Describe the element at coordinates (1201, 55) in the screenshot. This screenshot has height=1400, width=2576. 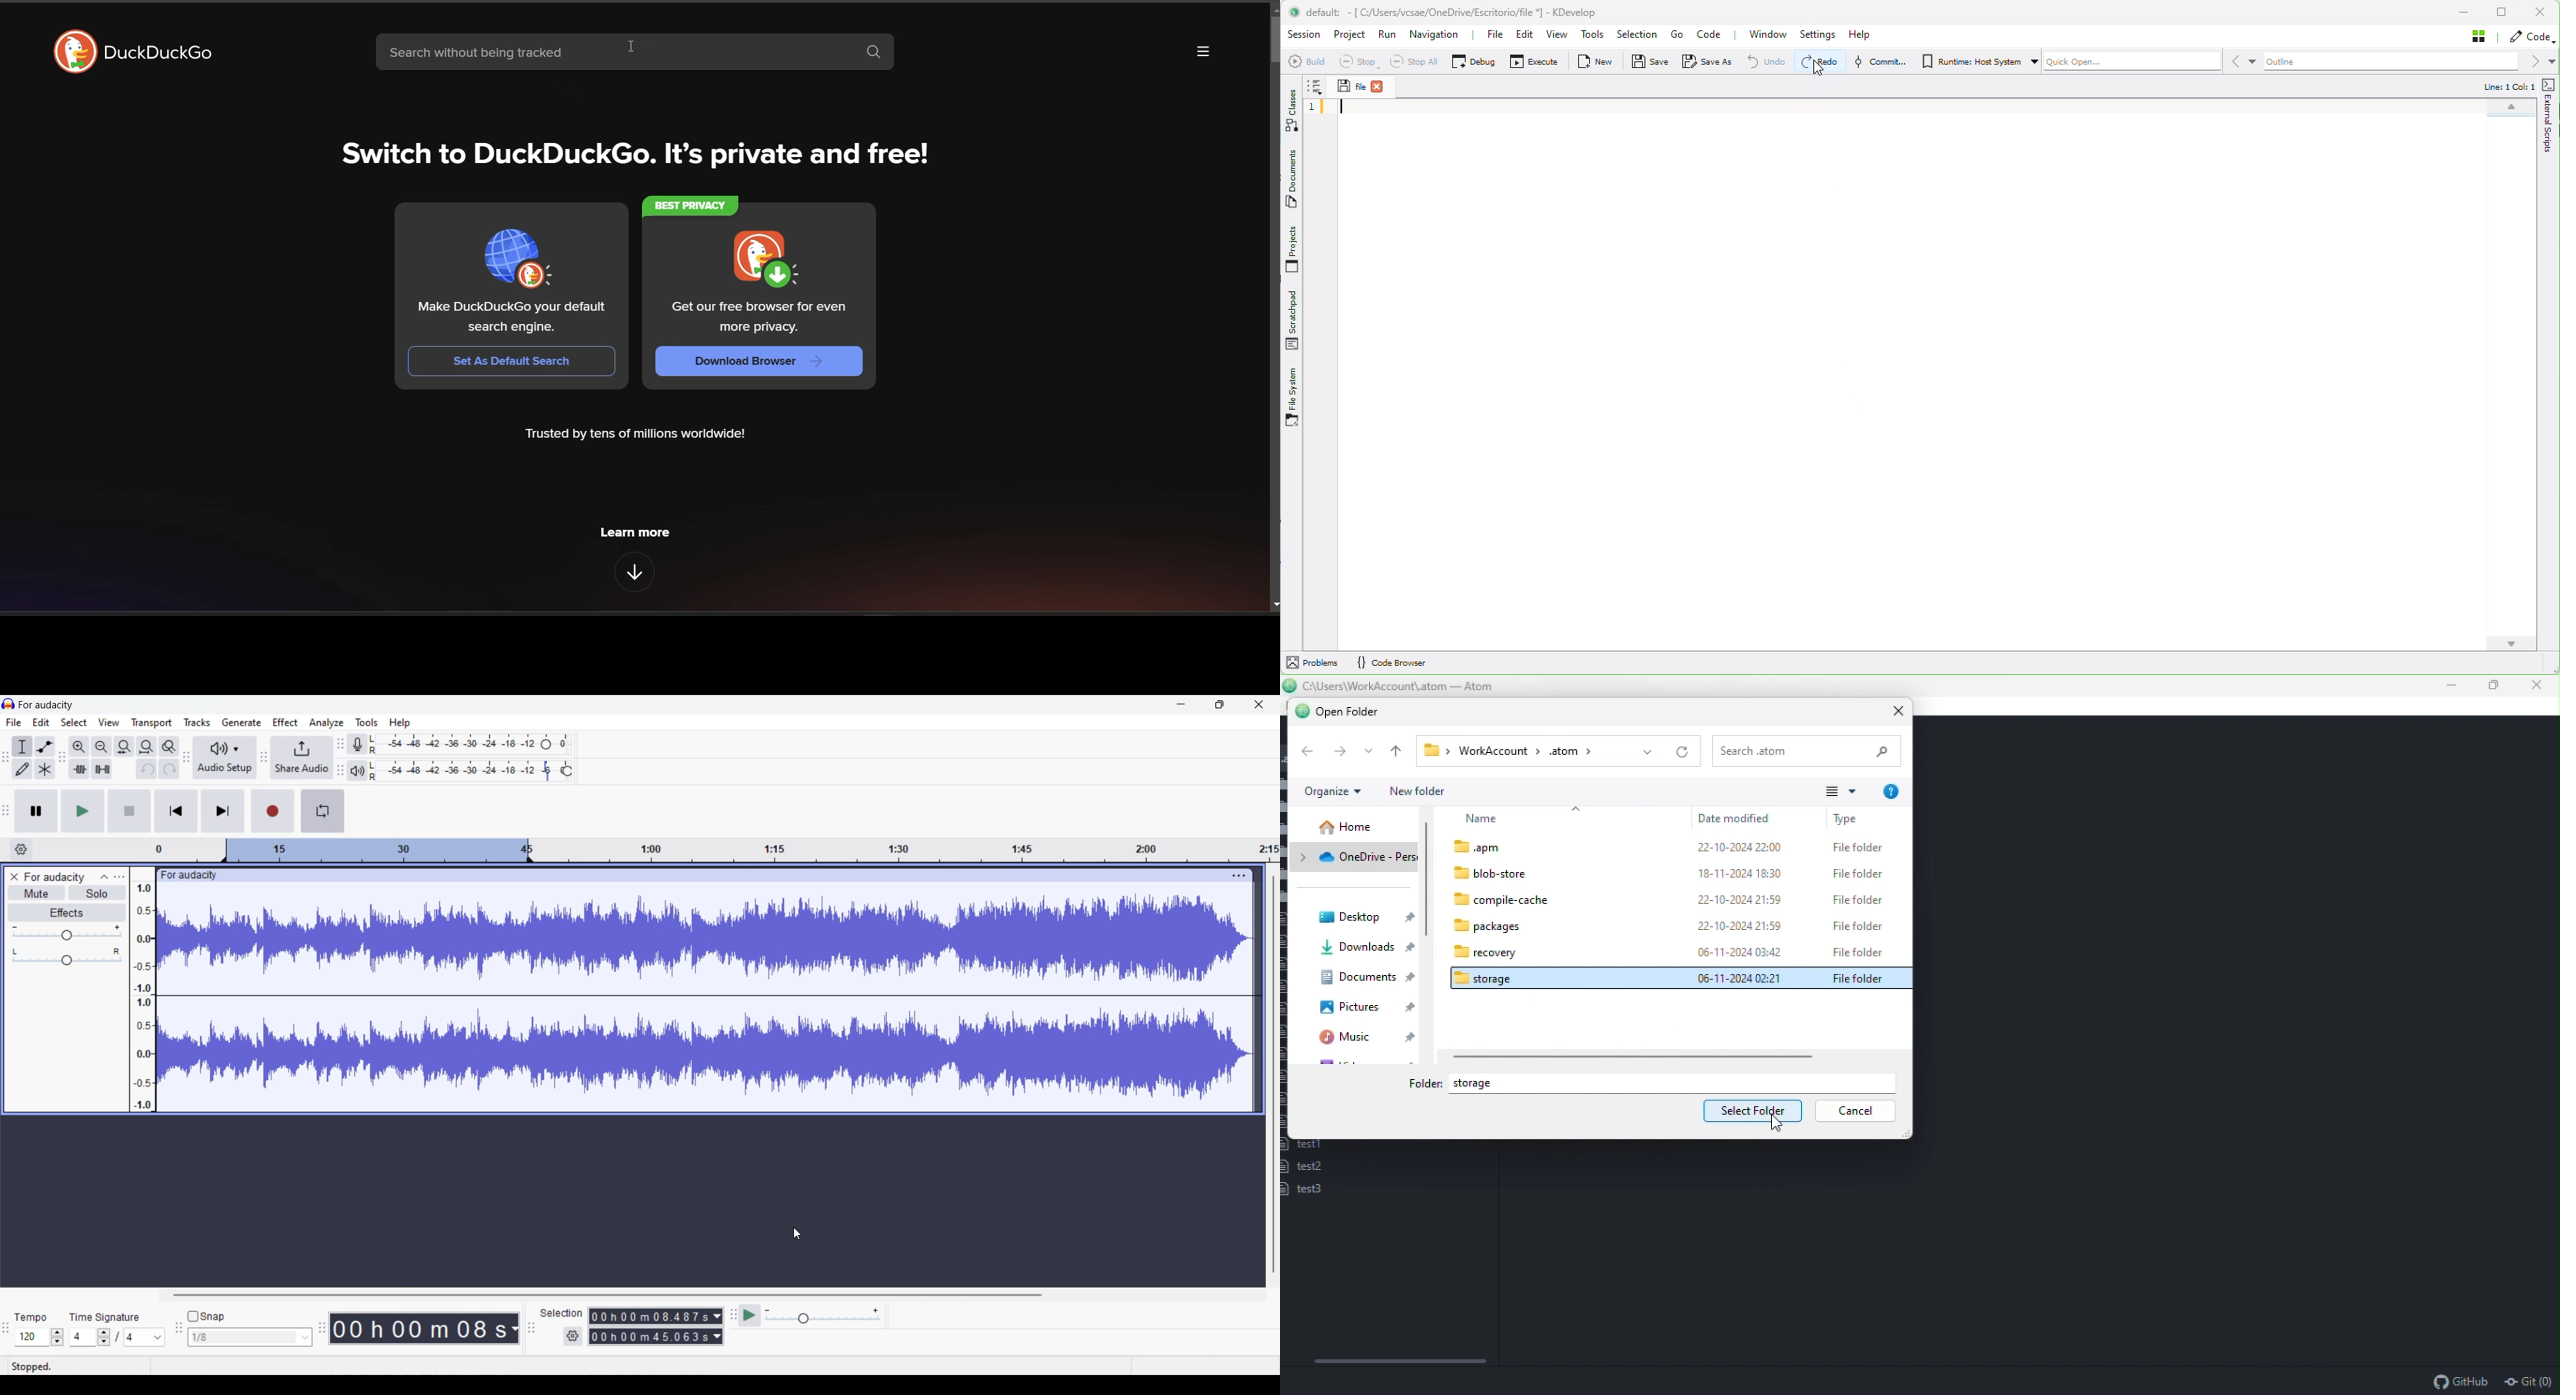
I see `more options` at that location.